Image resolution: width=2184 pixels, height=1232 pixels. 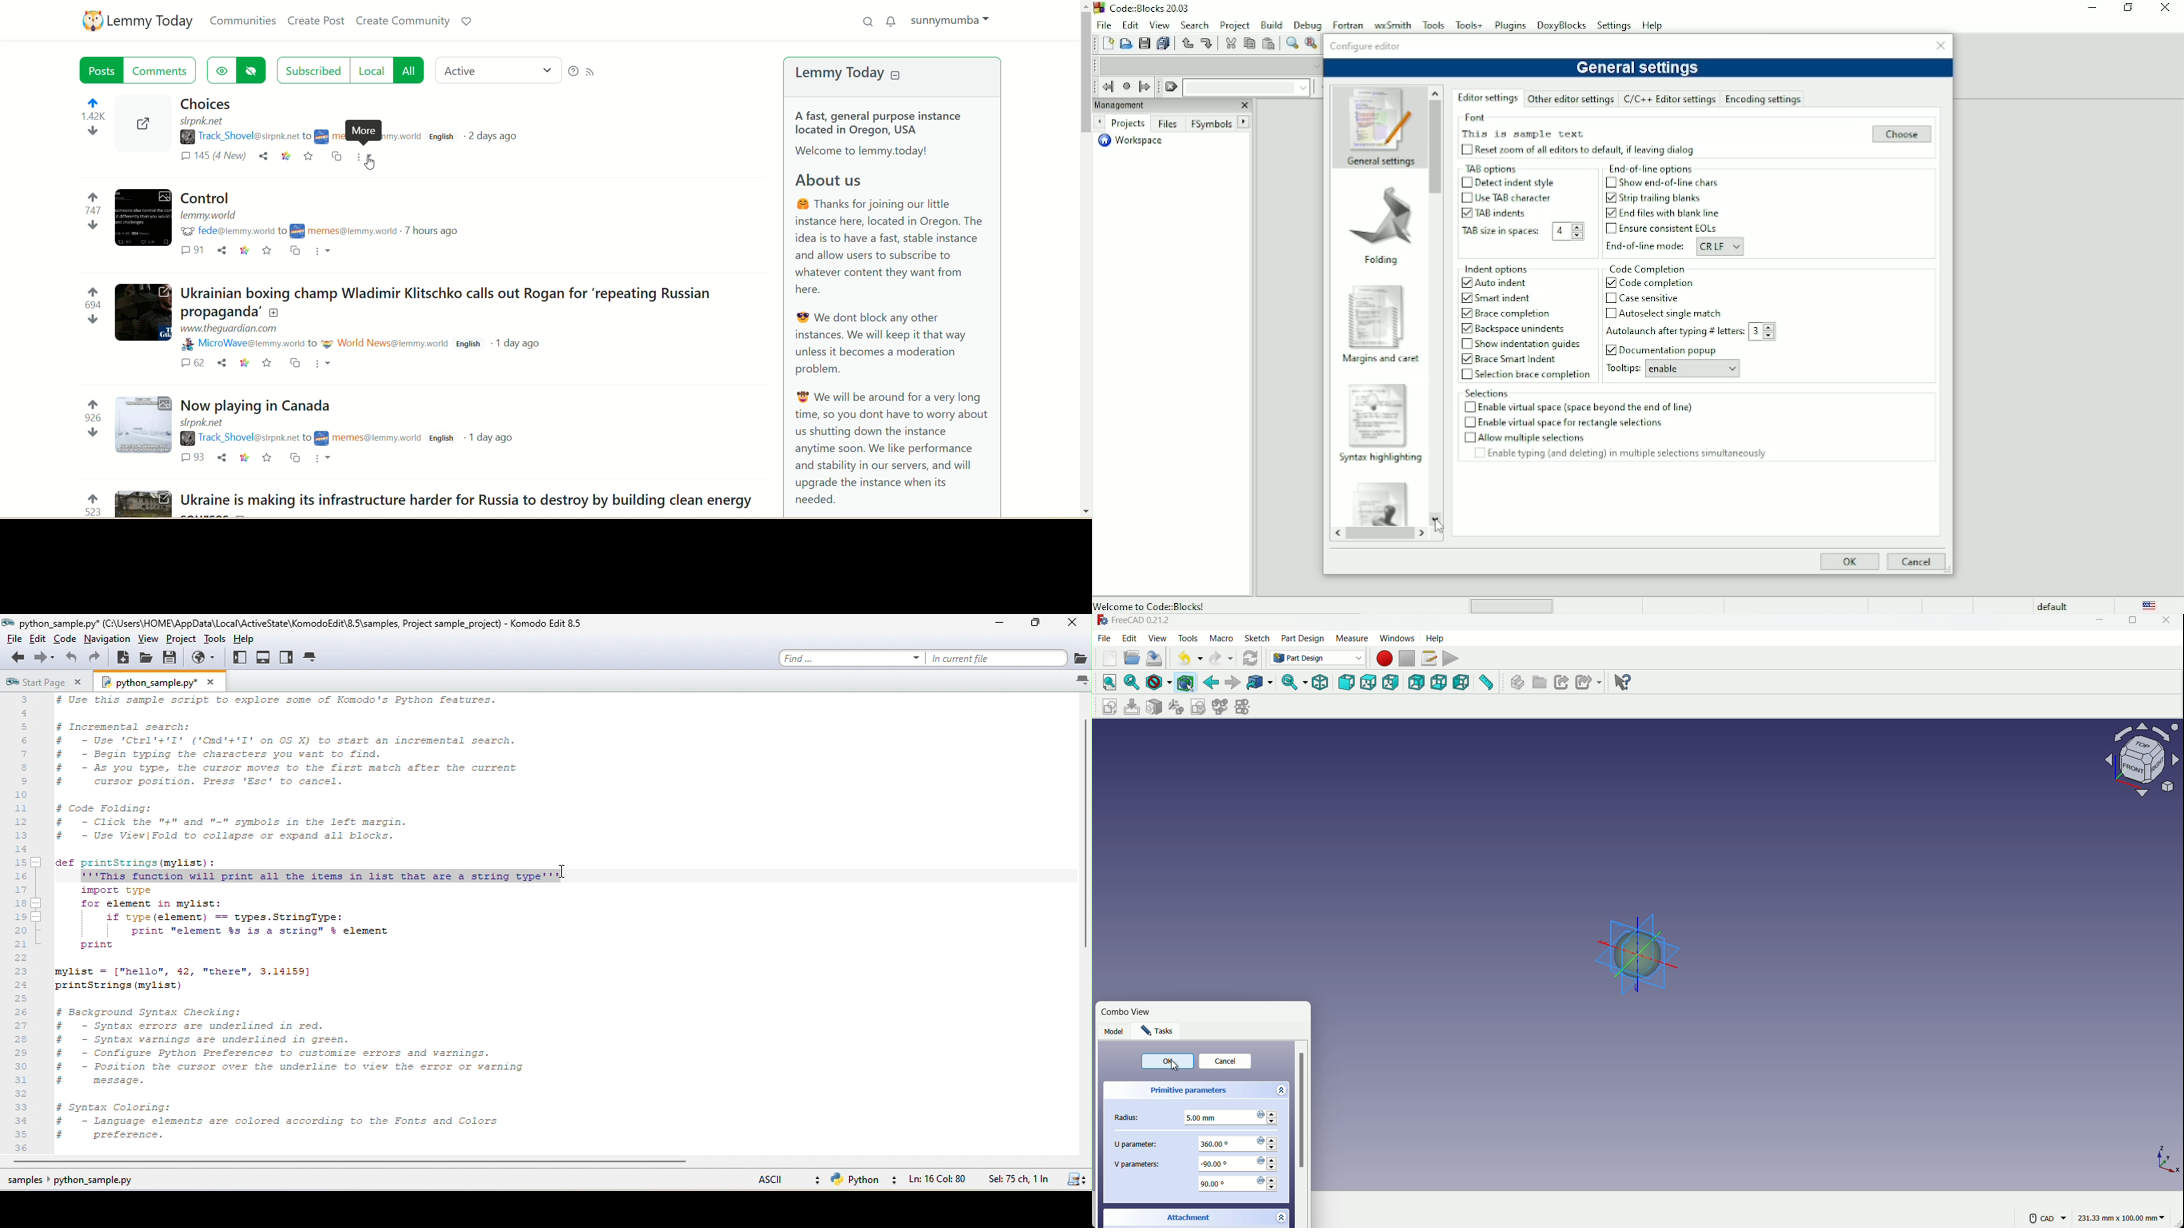 I want to click on General settings, so click(x=1638, y=68).